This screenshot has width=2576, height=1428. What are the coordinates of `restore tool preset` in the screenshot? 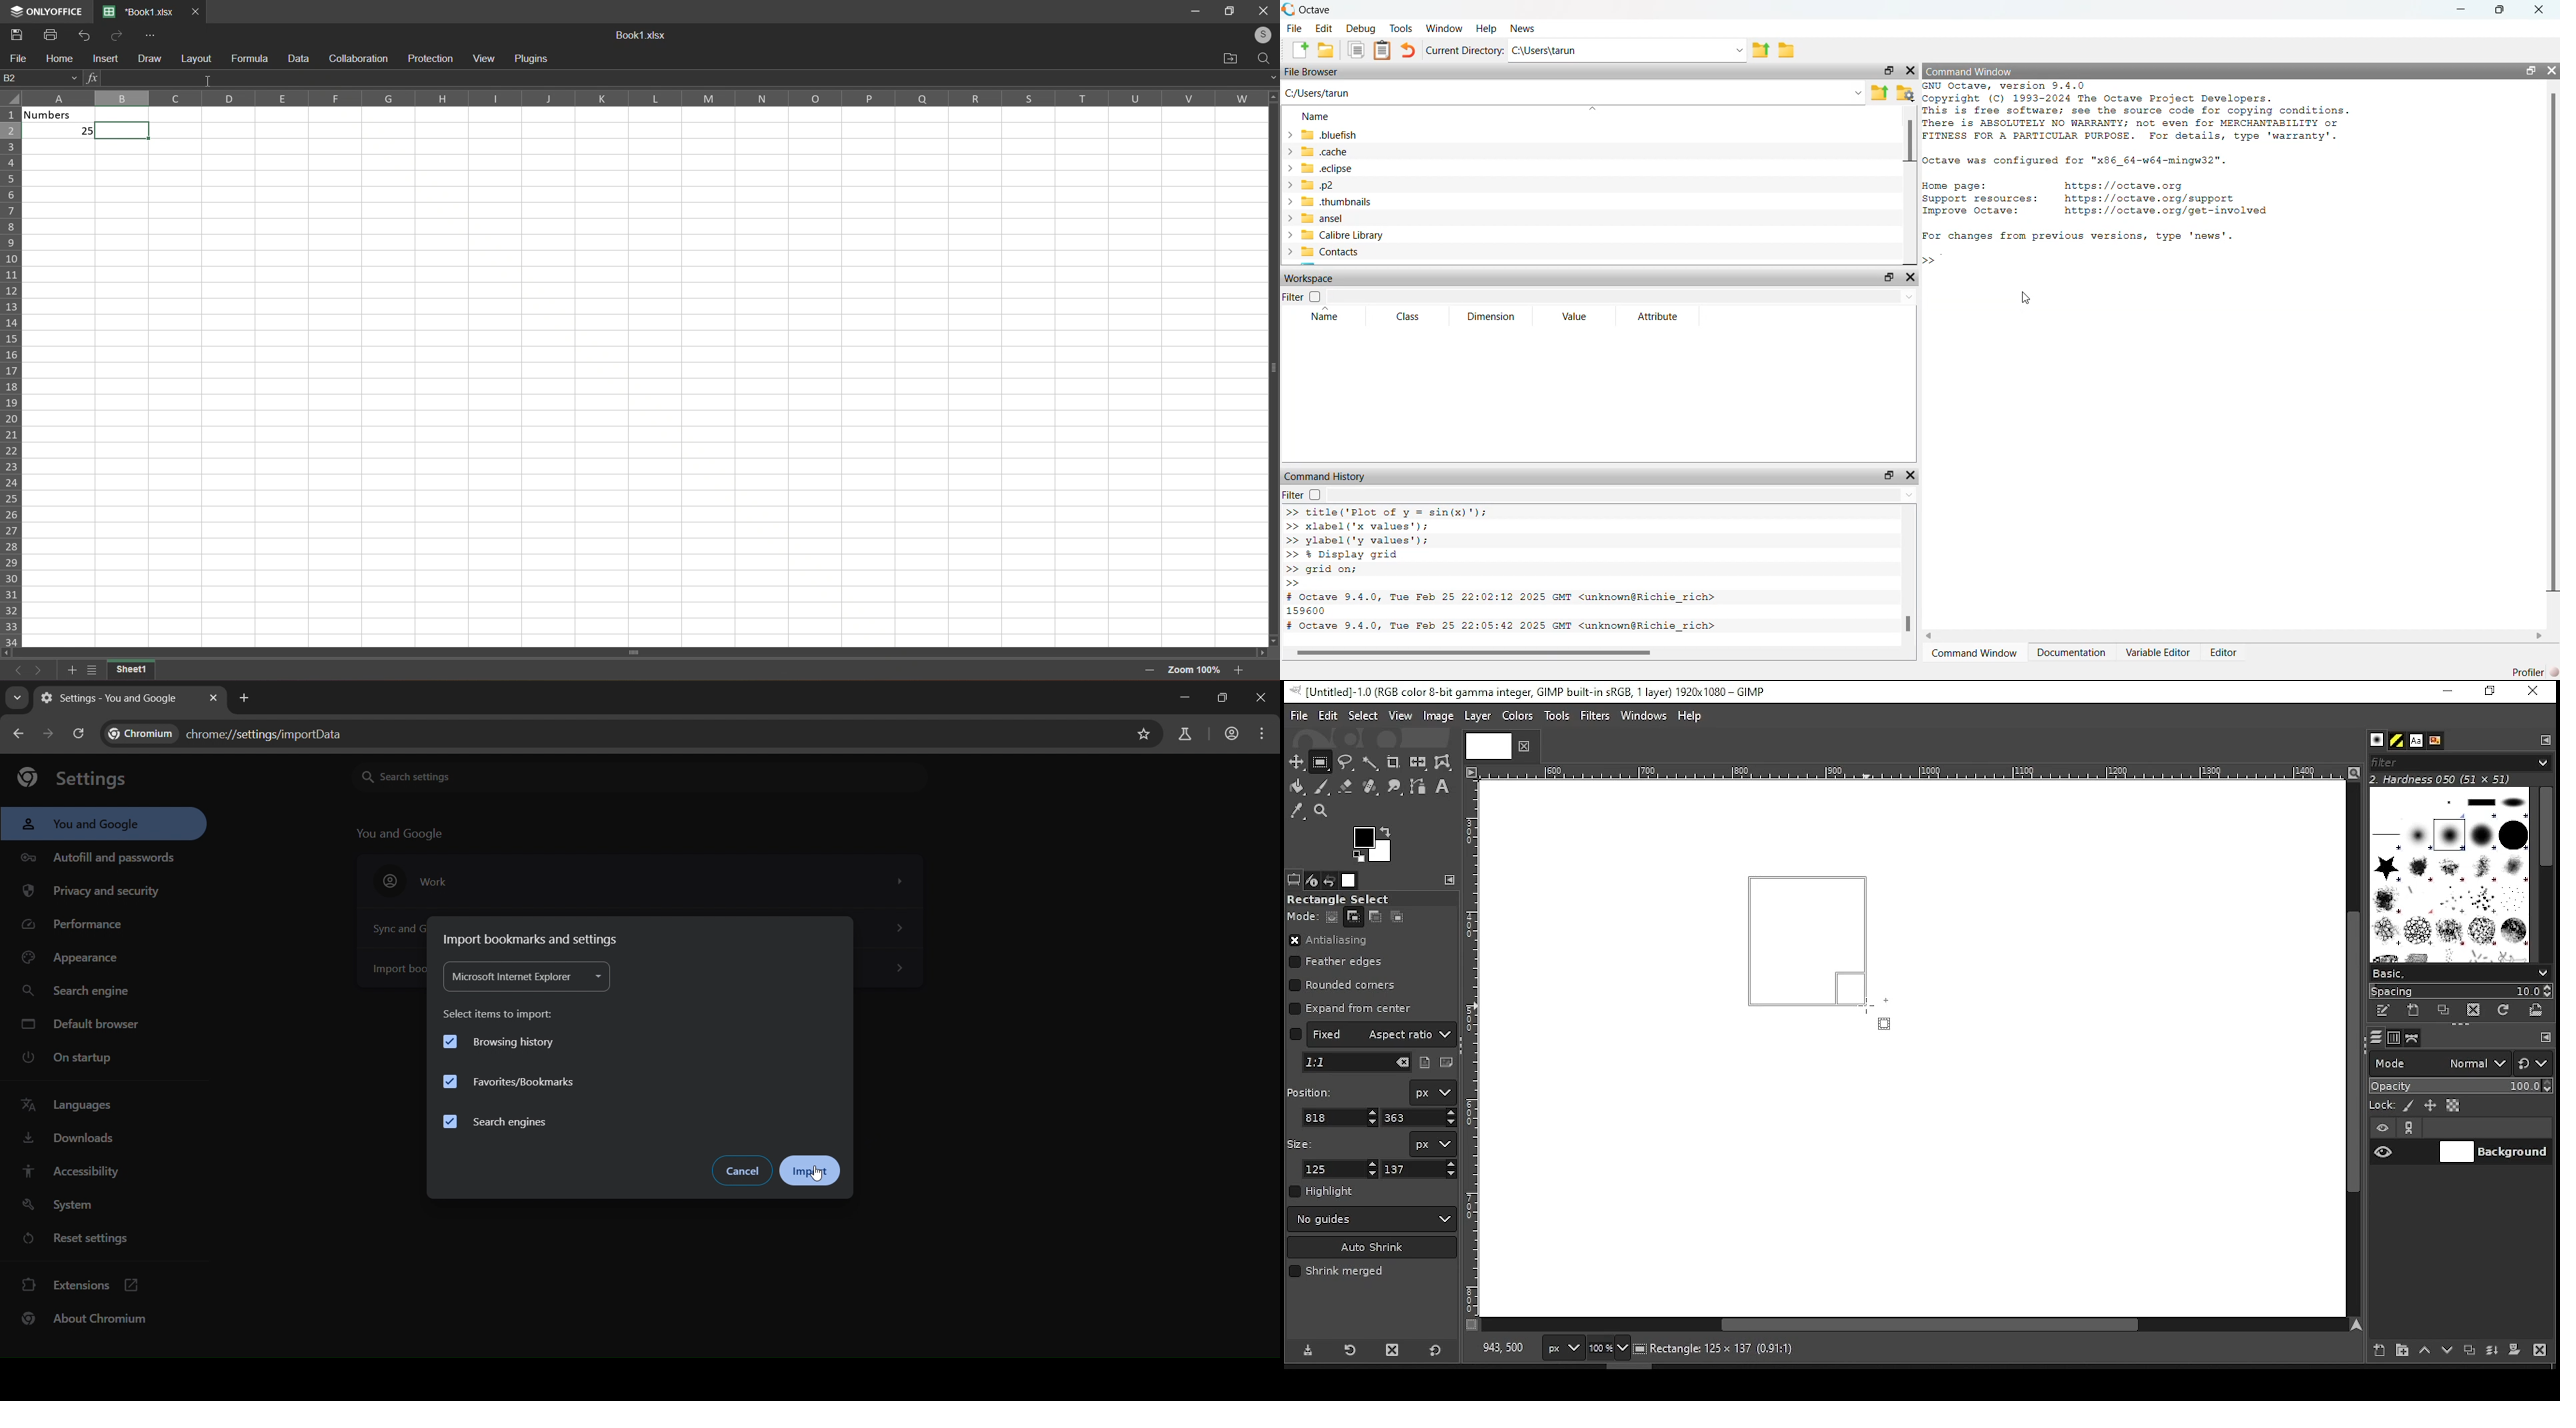 It's located at (1352, 1348).